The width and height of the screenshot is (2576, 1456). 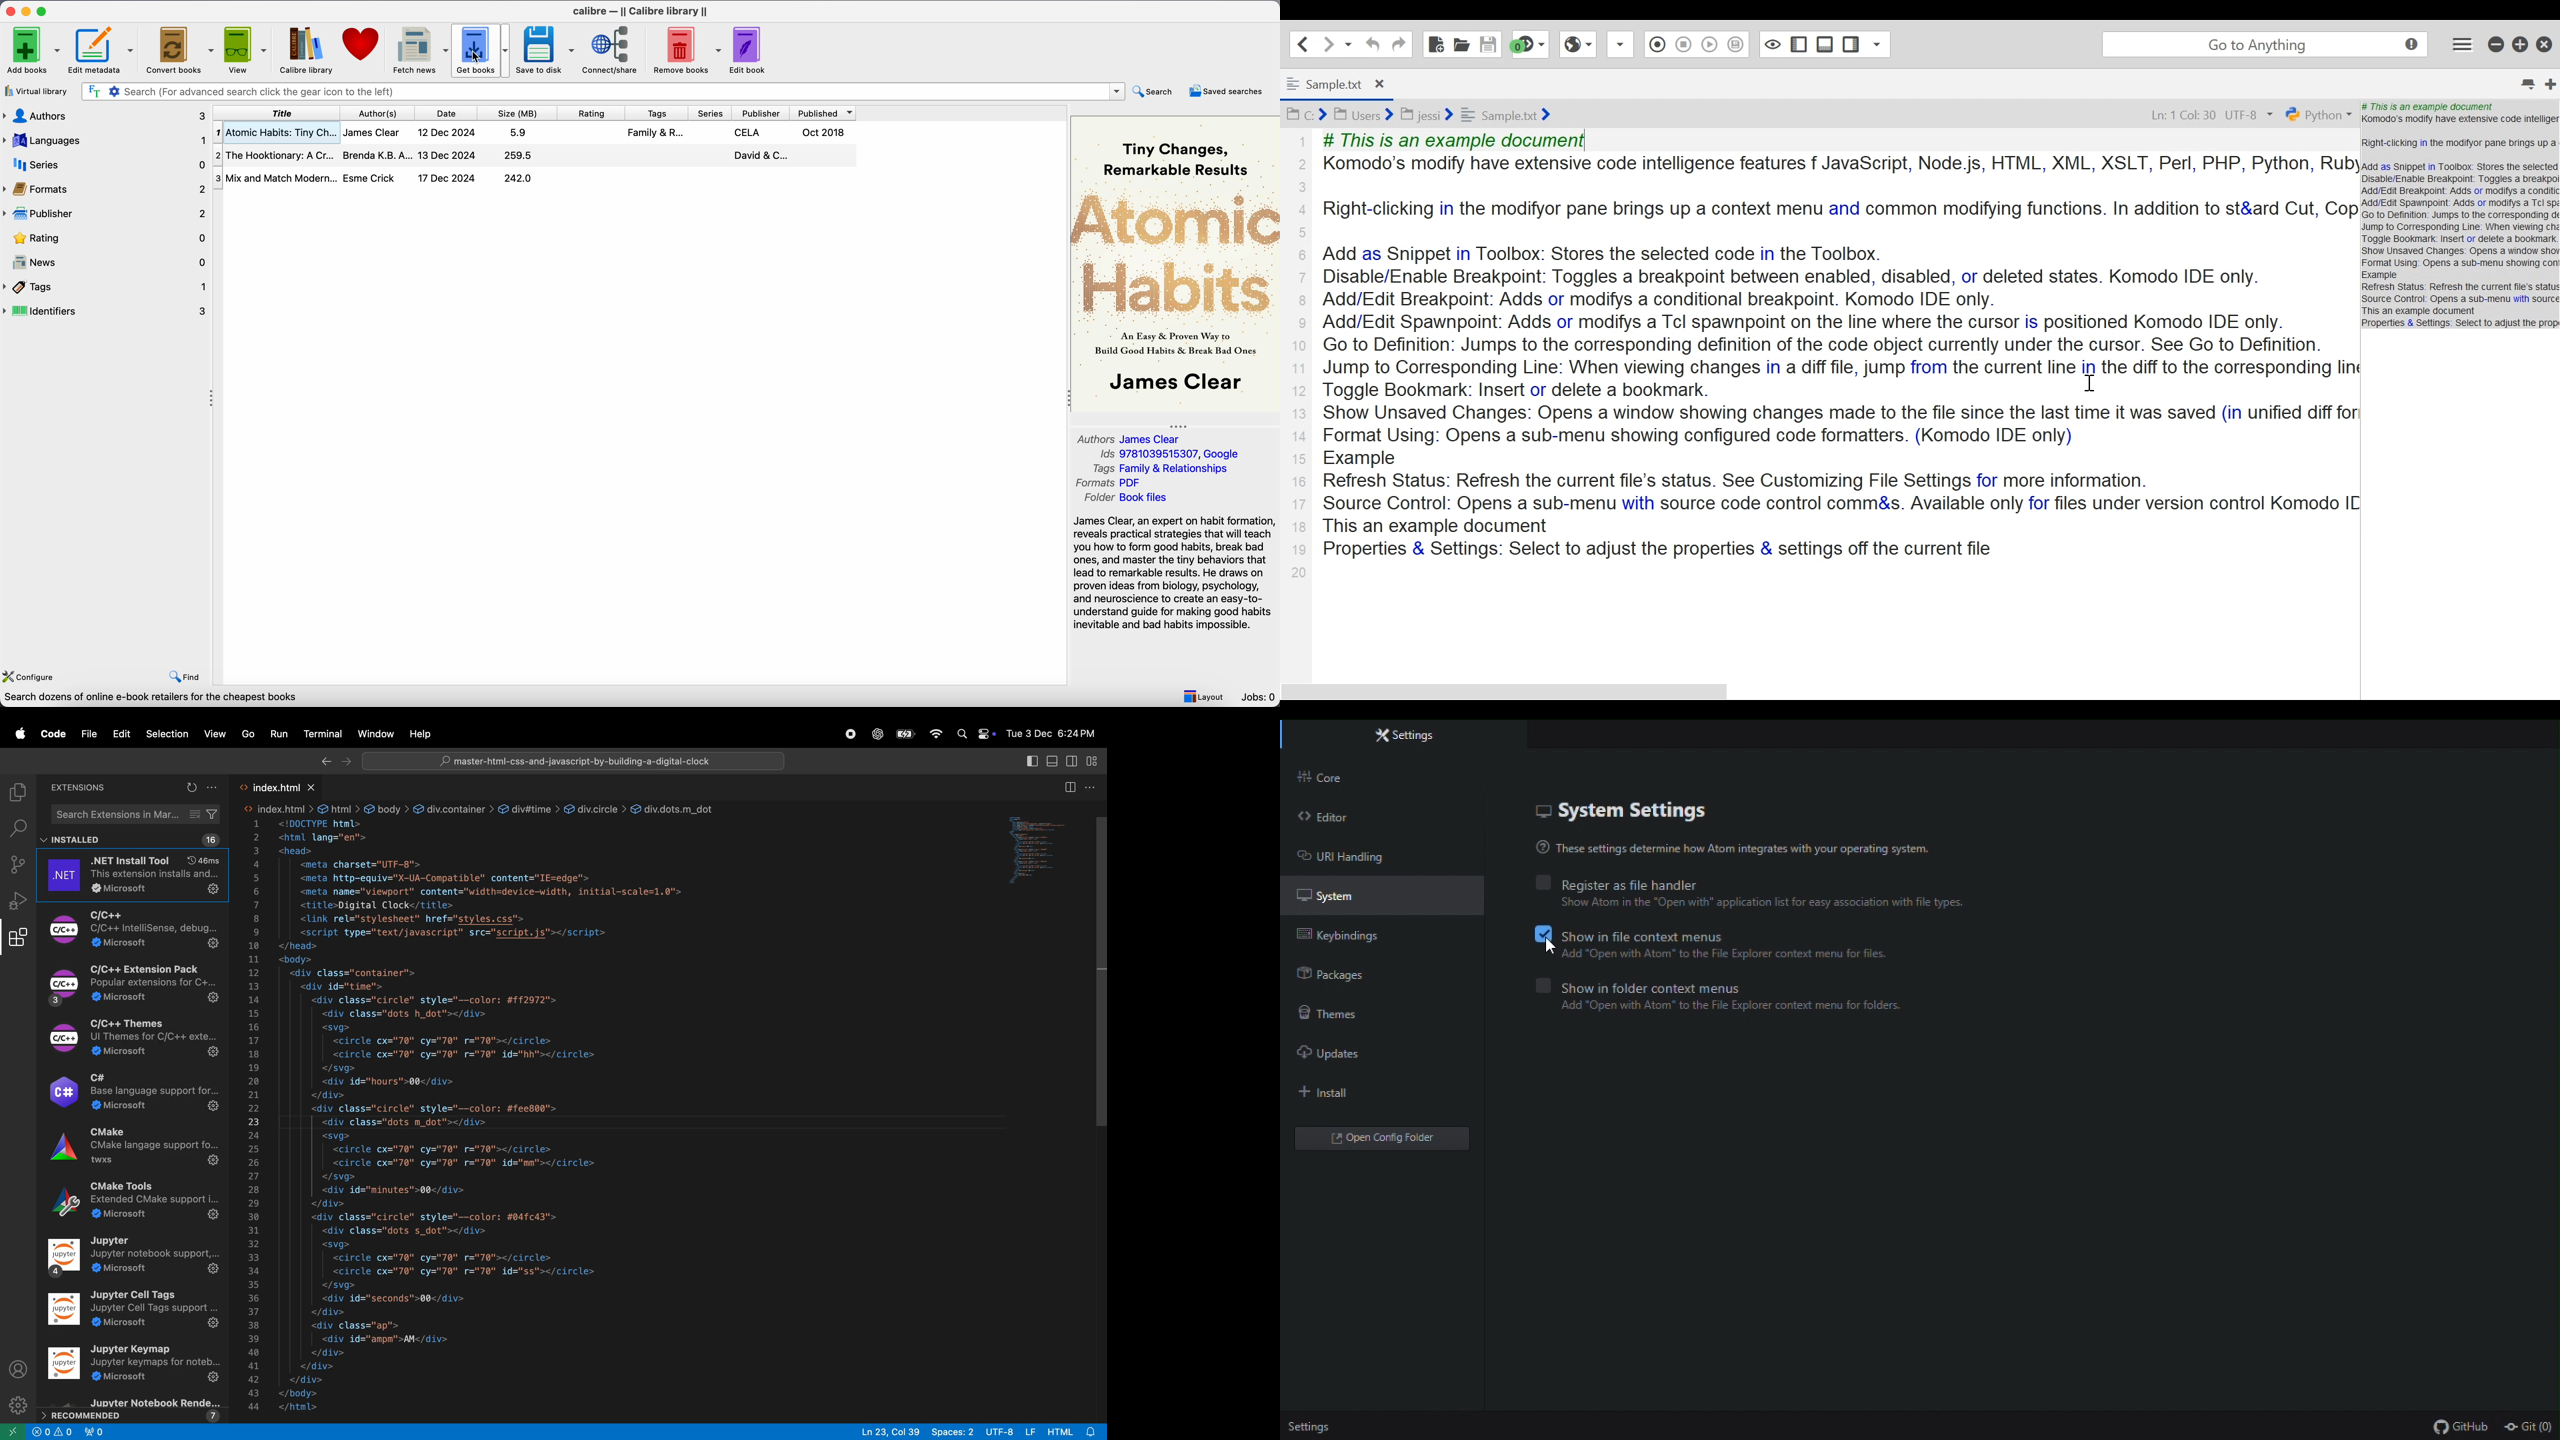 What do you see at coordinates (639, 10) in the screenshot?
I see `Calibre - || Calibre library ||` at bounding box center [639, 10].